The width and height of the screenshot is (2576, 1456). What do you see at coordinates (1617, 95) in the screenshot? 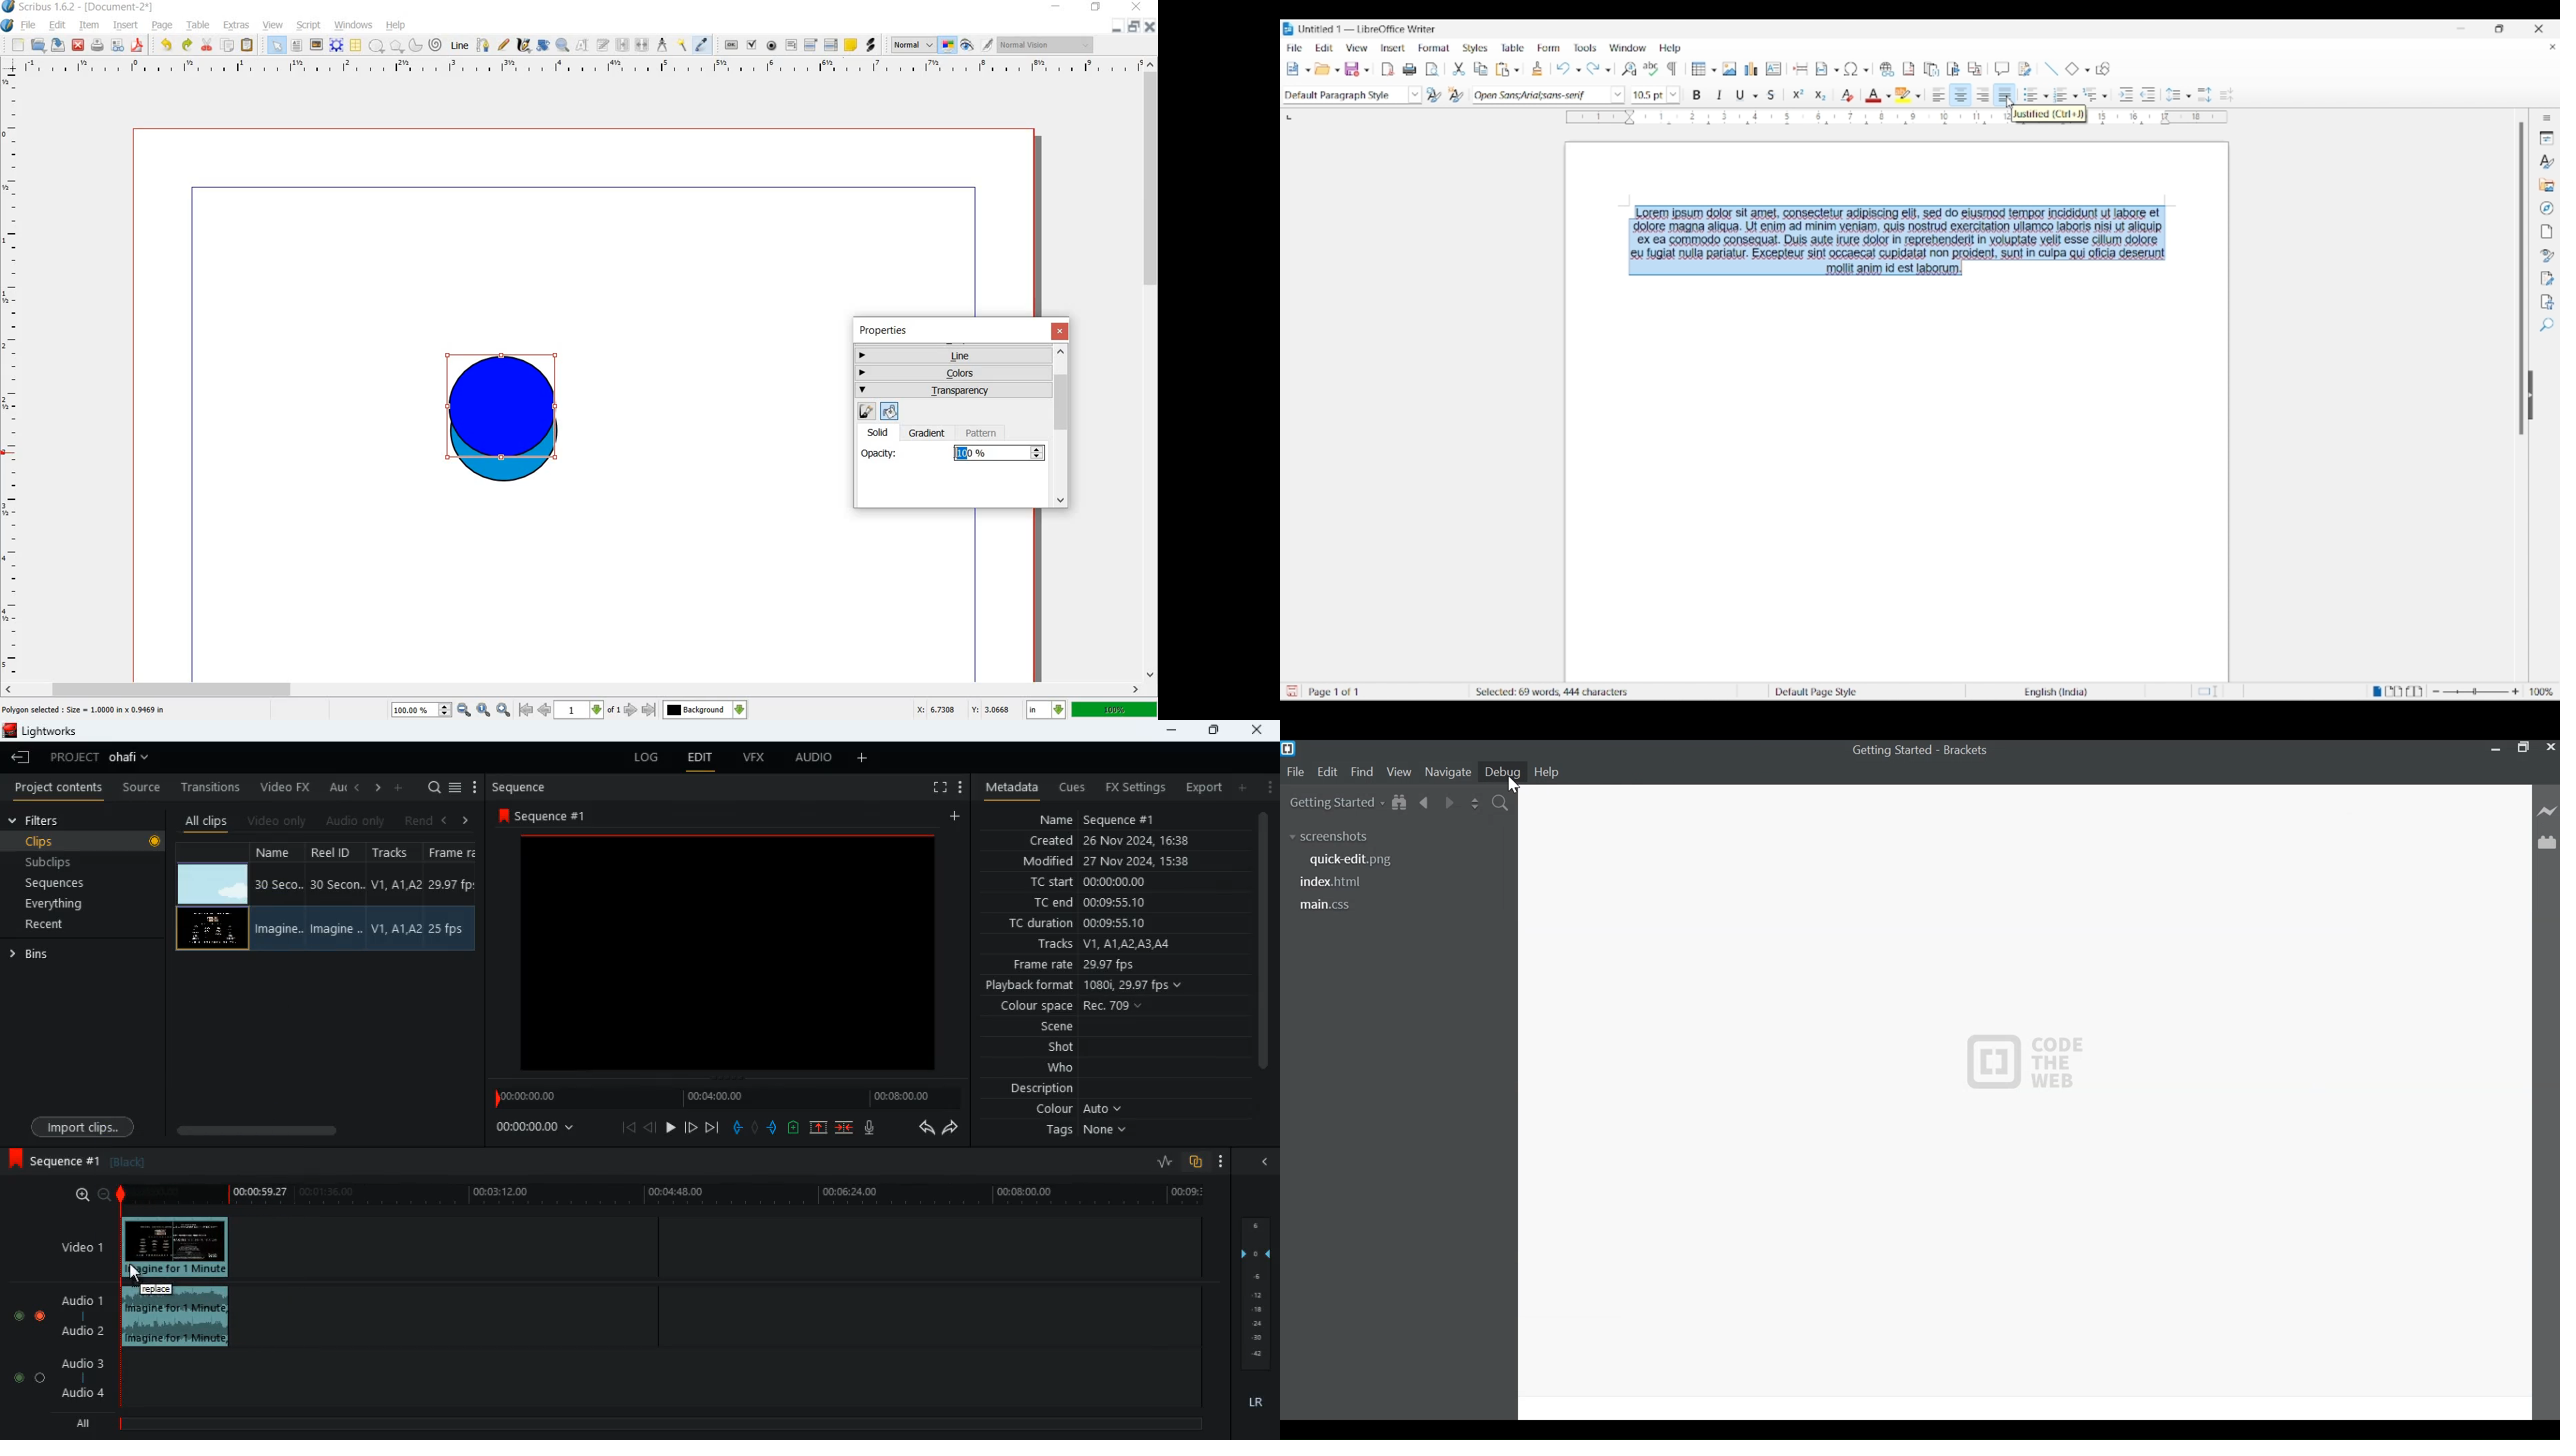
I see `Font name options` at bounding box center [1617, 95].